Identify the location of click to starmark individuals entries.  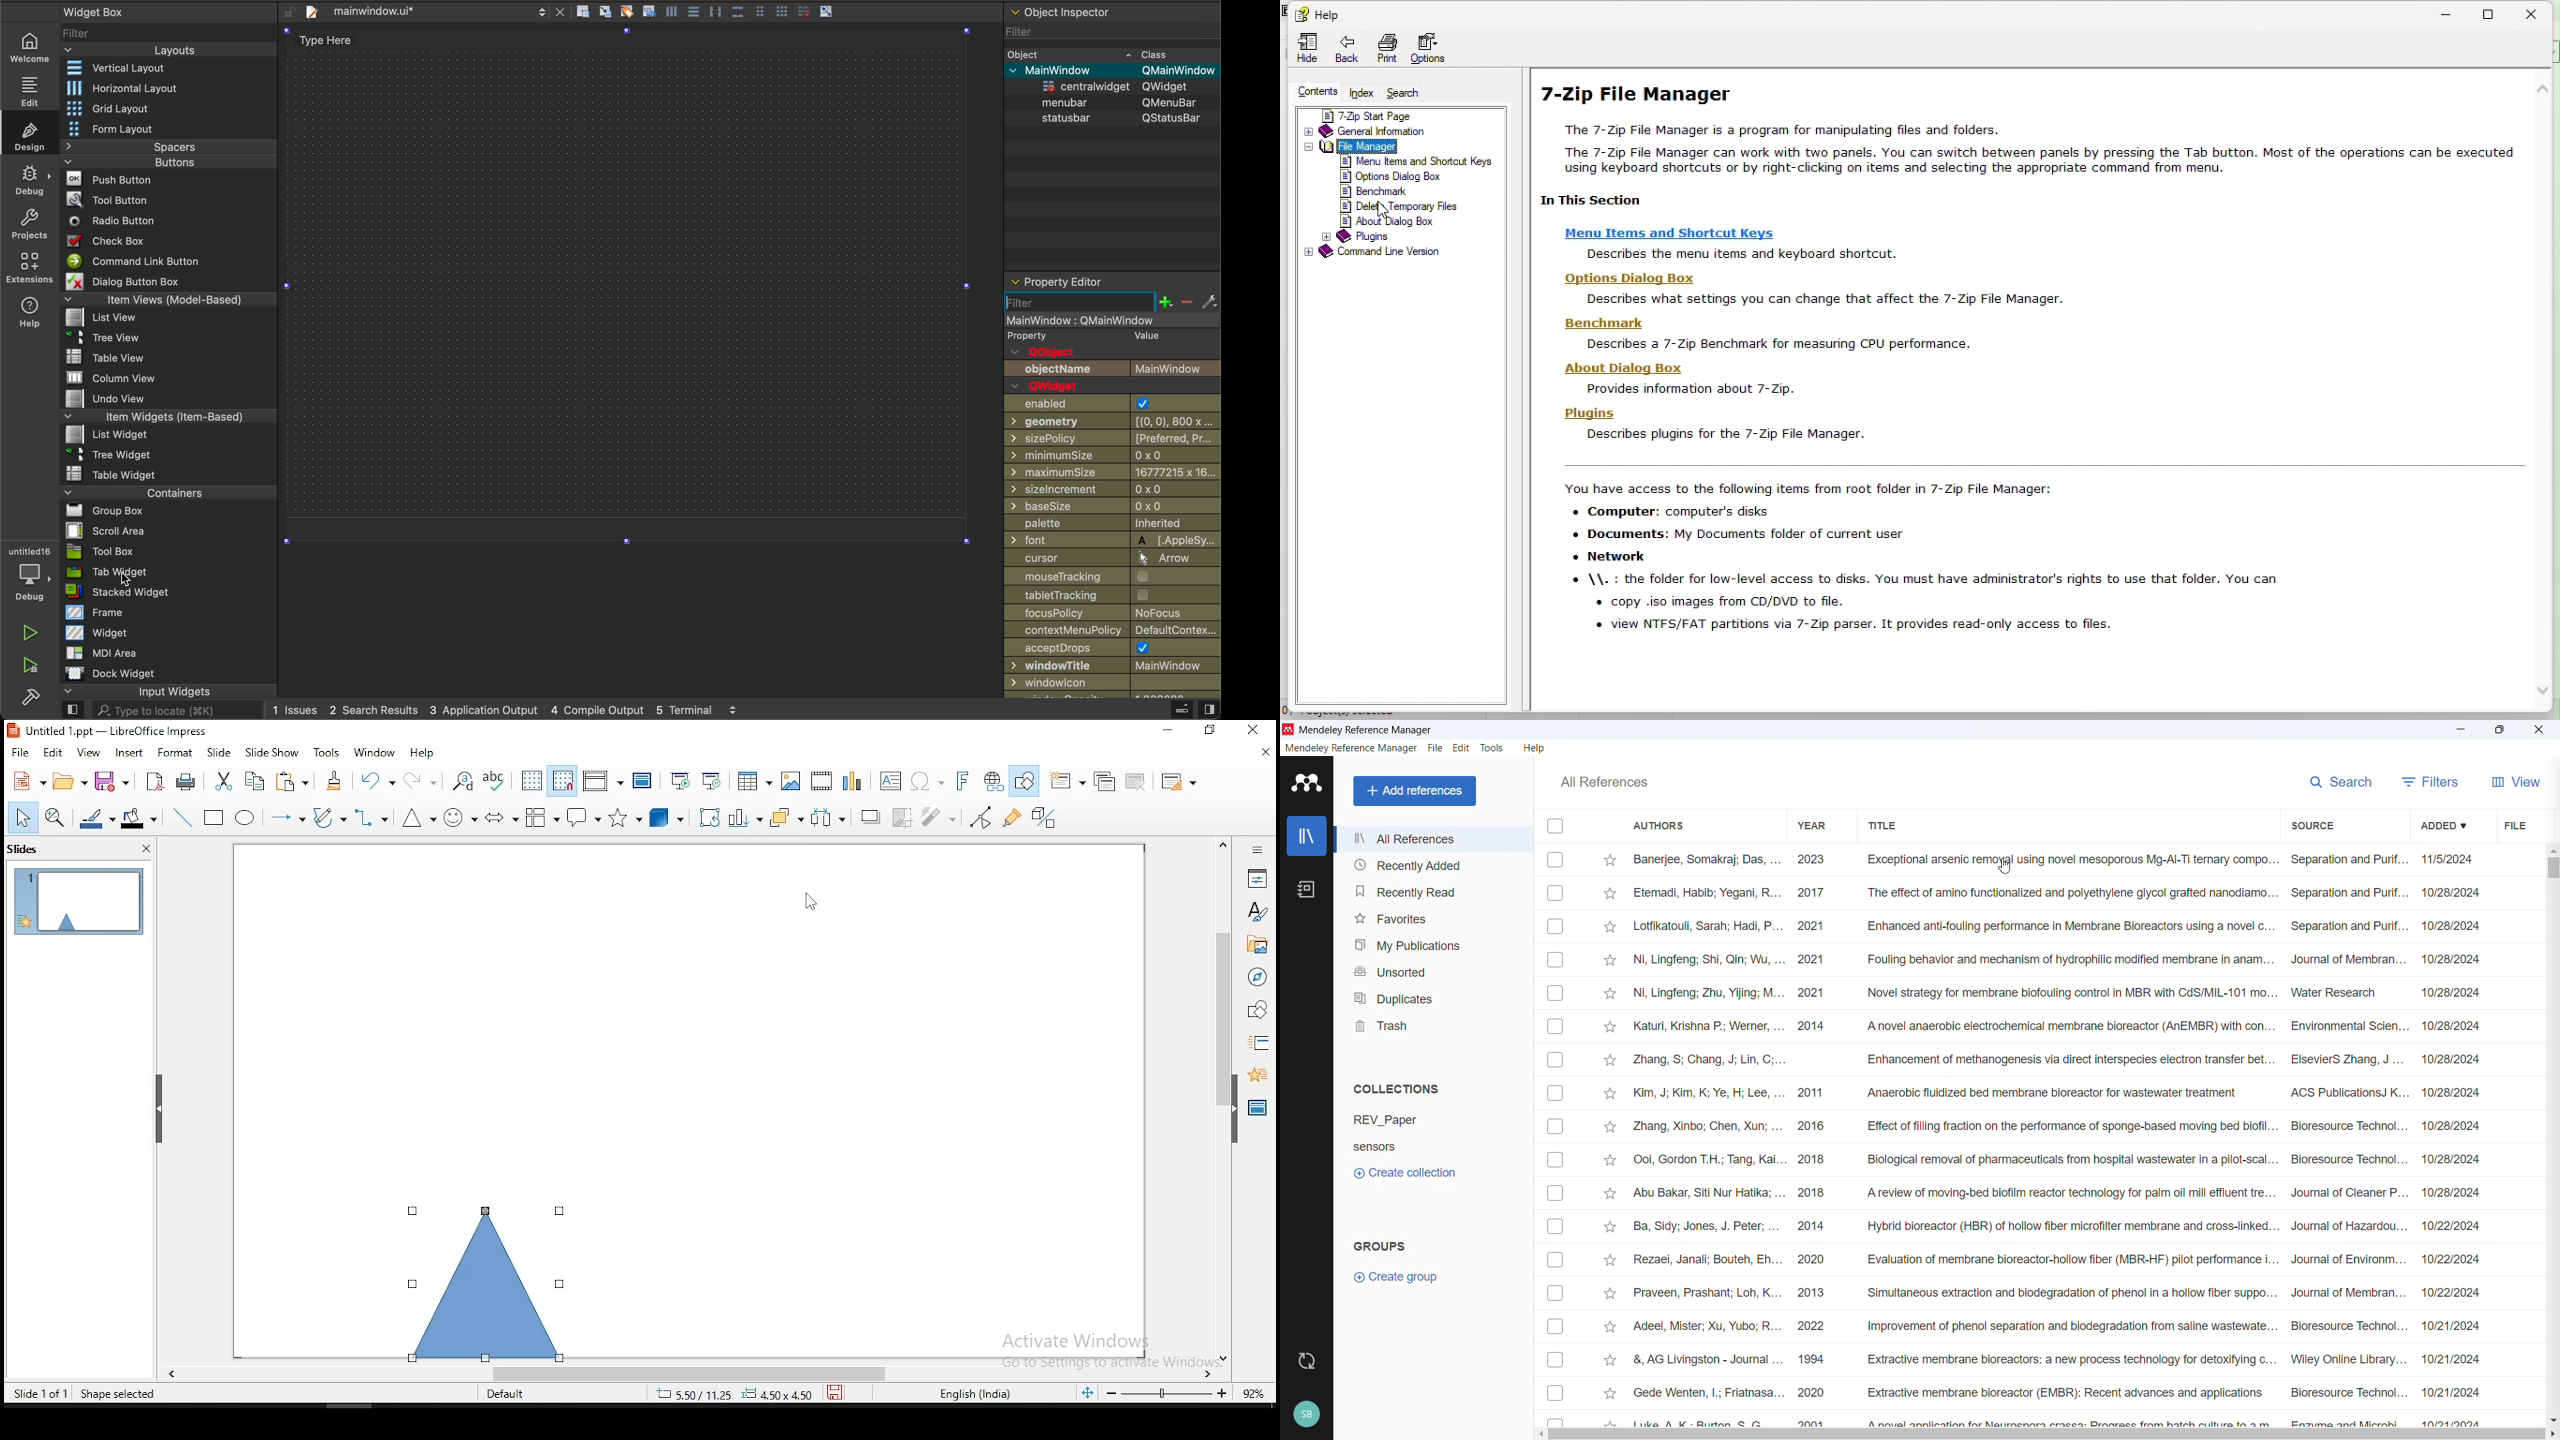
(1607, 1291).